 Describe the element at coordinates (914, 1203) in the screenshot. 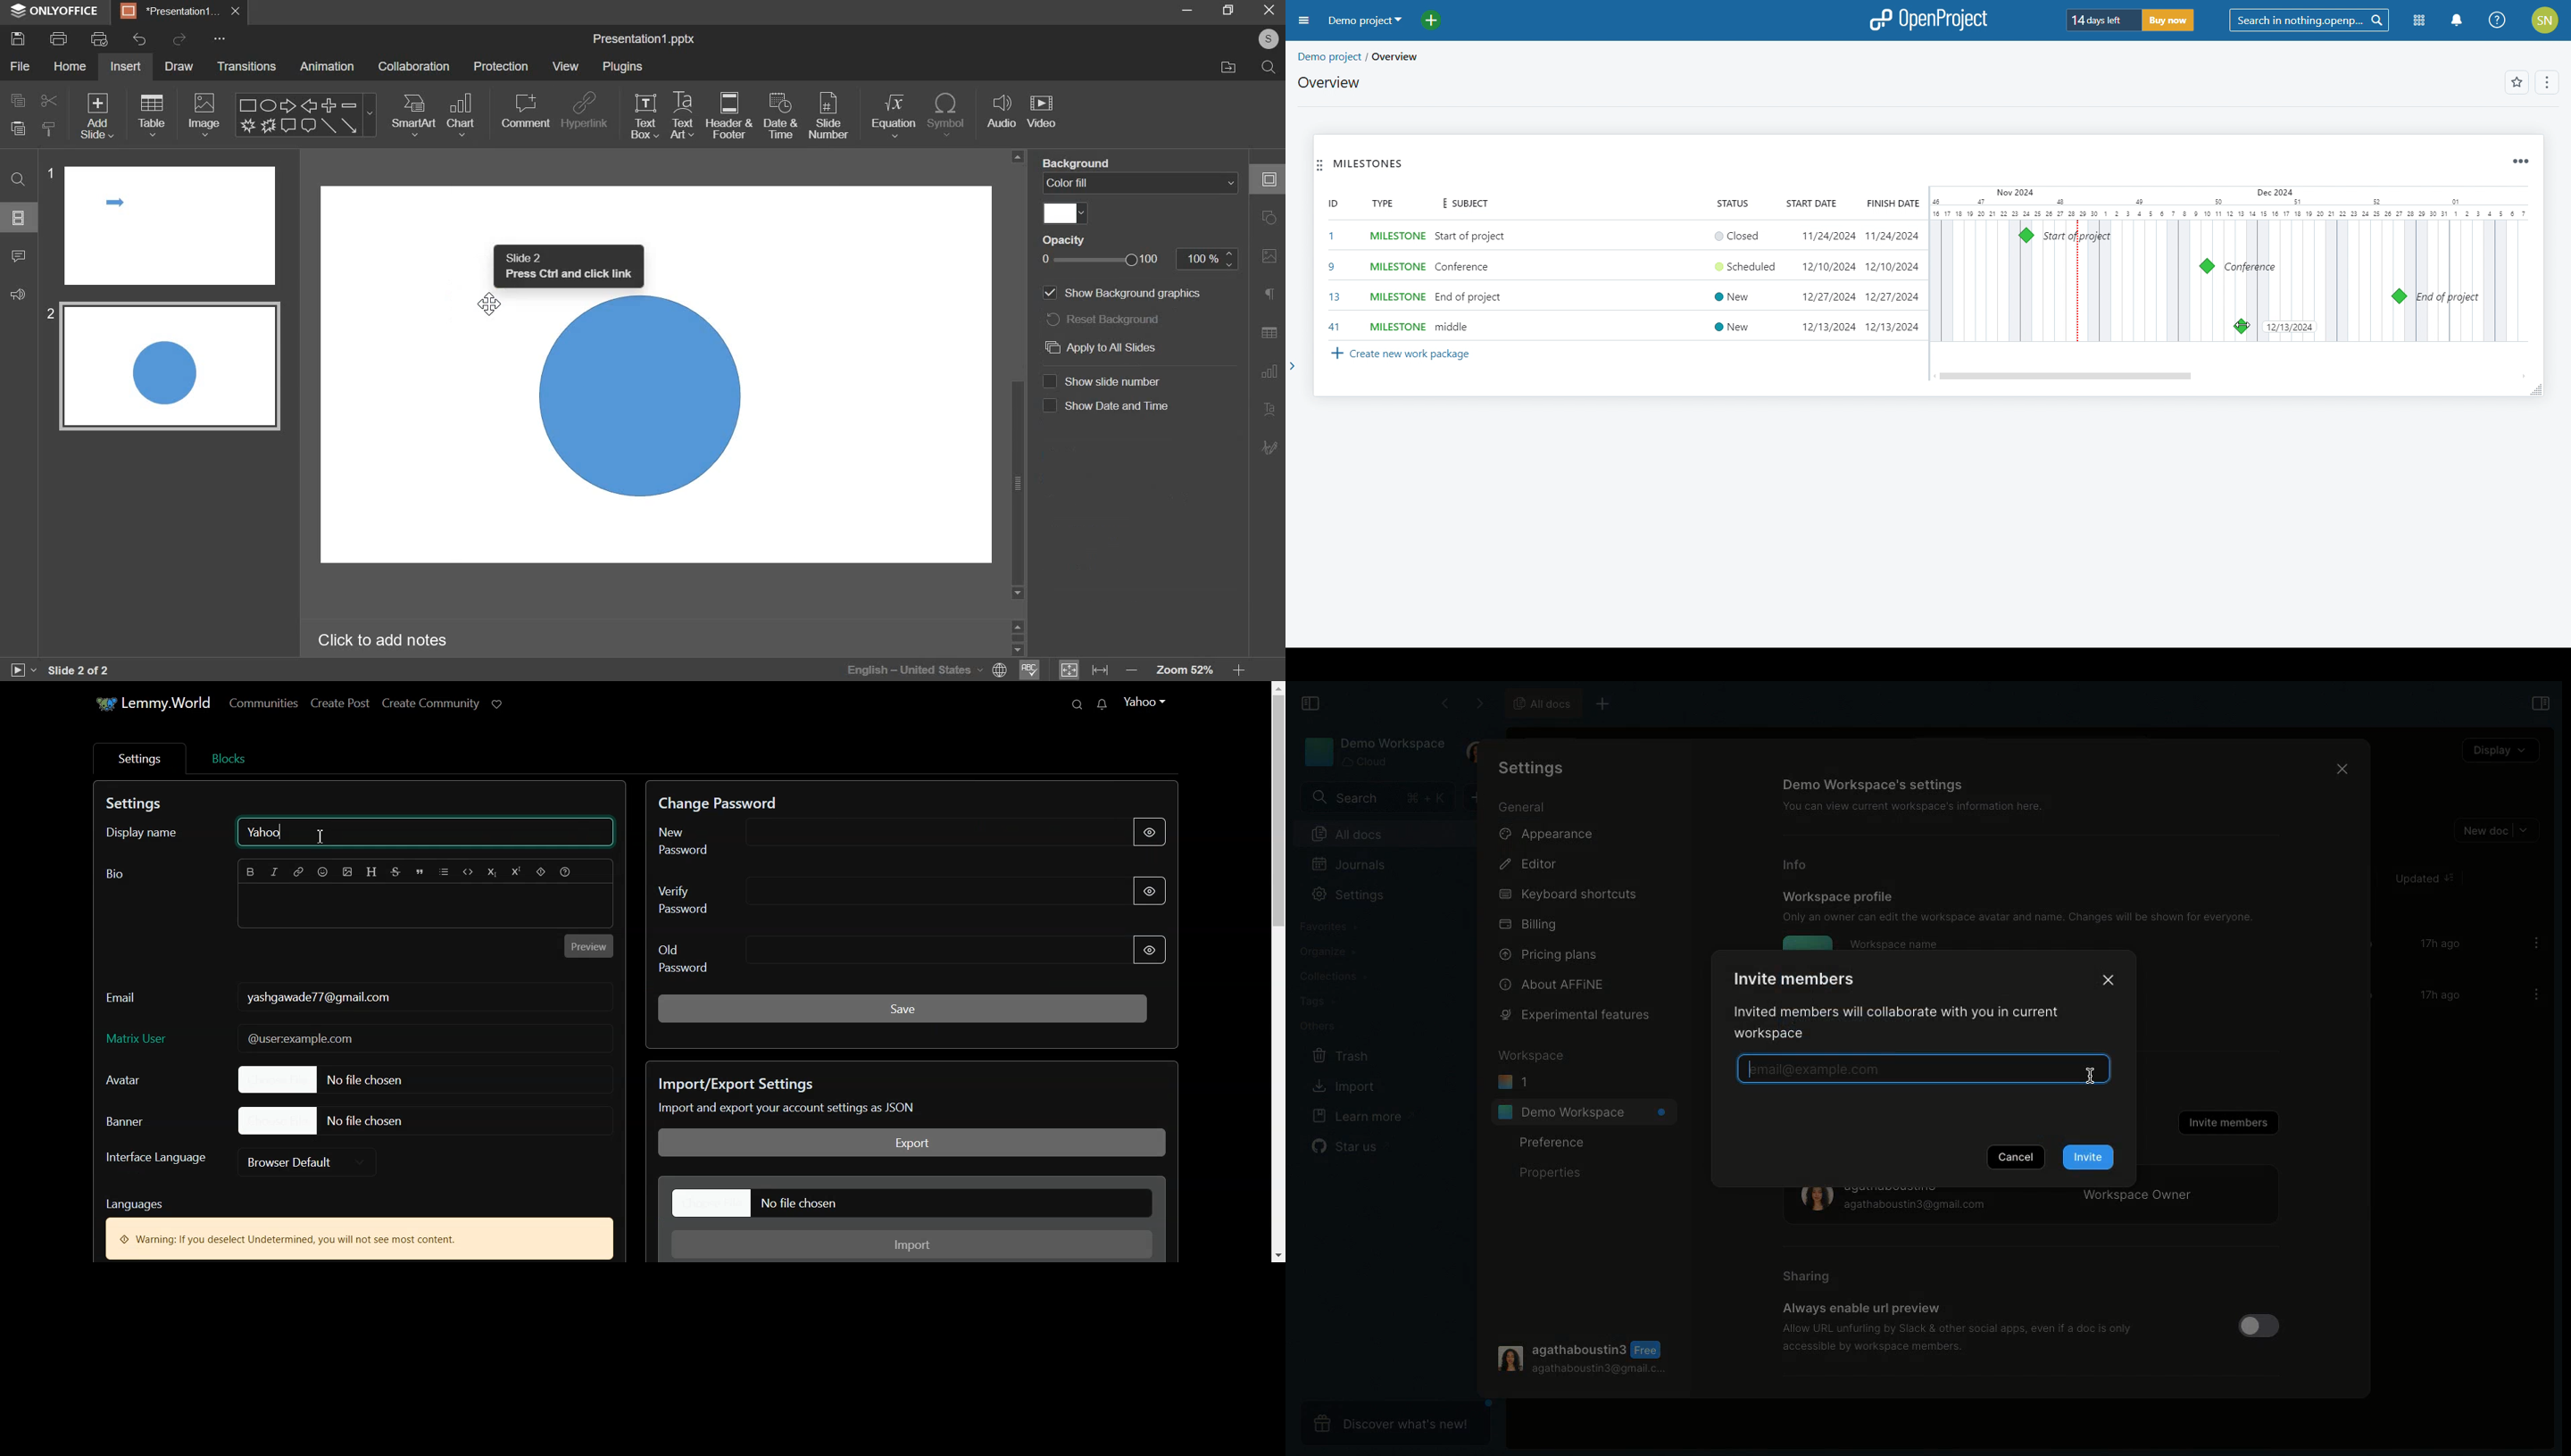

I see `File chosen` at that location.